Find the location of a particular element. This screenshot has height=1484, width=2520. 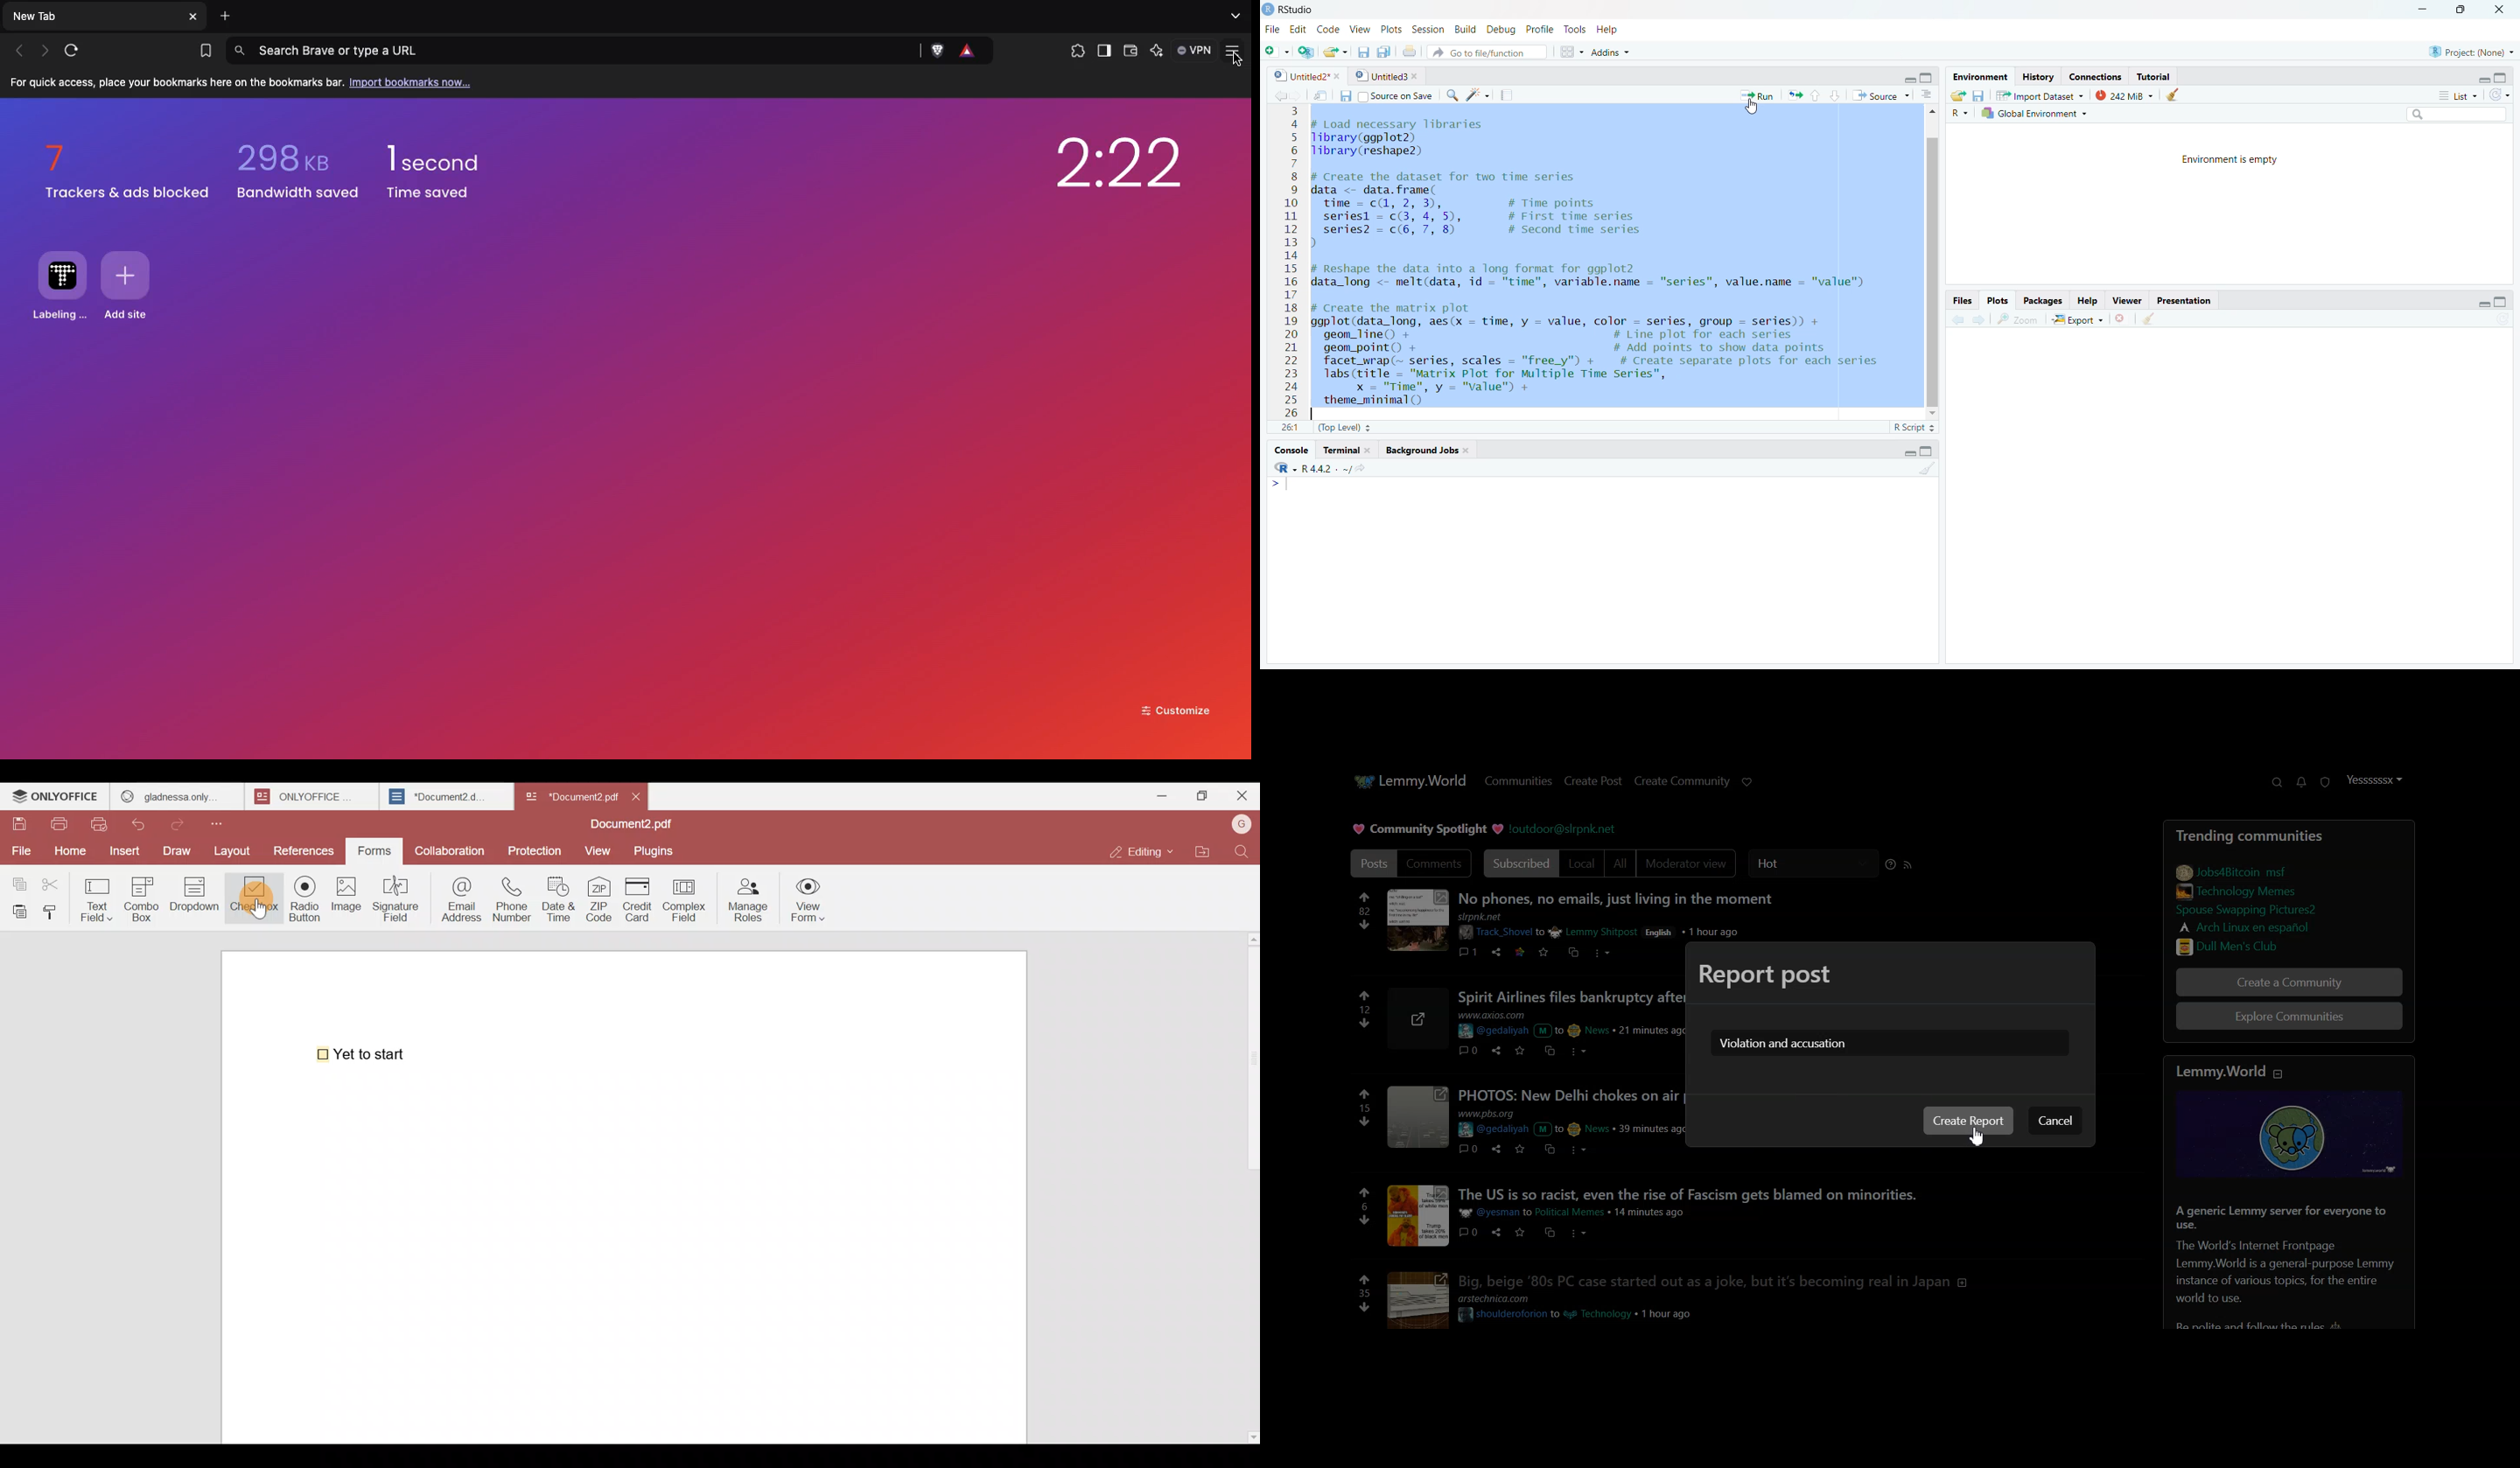

Background Jobs is located at coordinates (1427, 450).